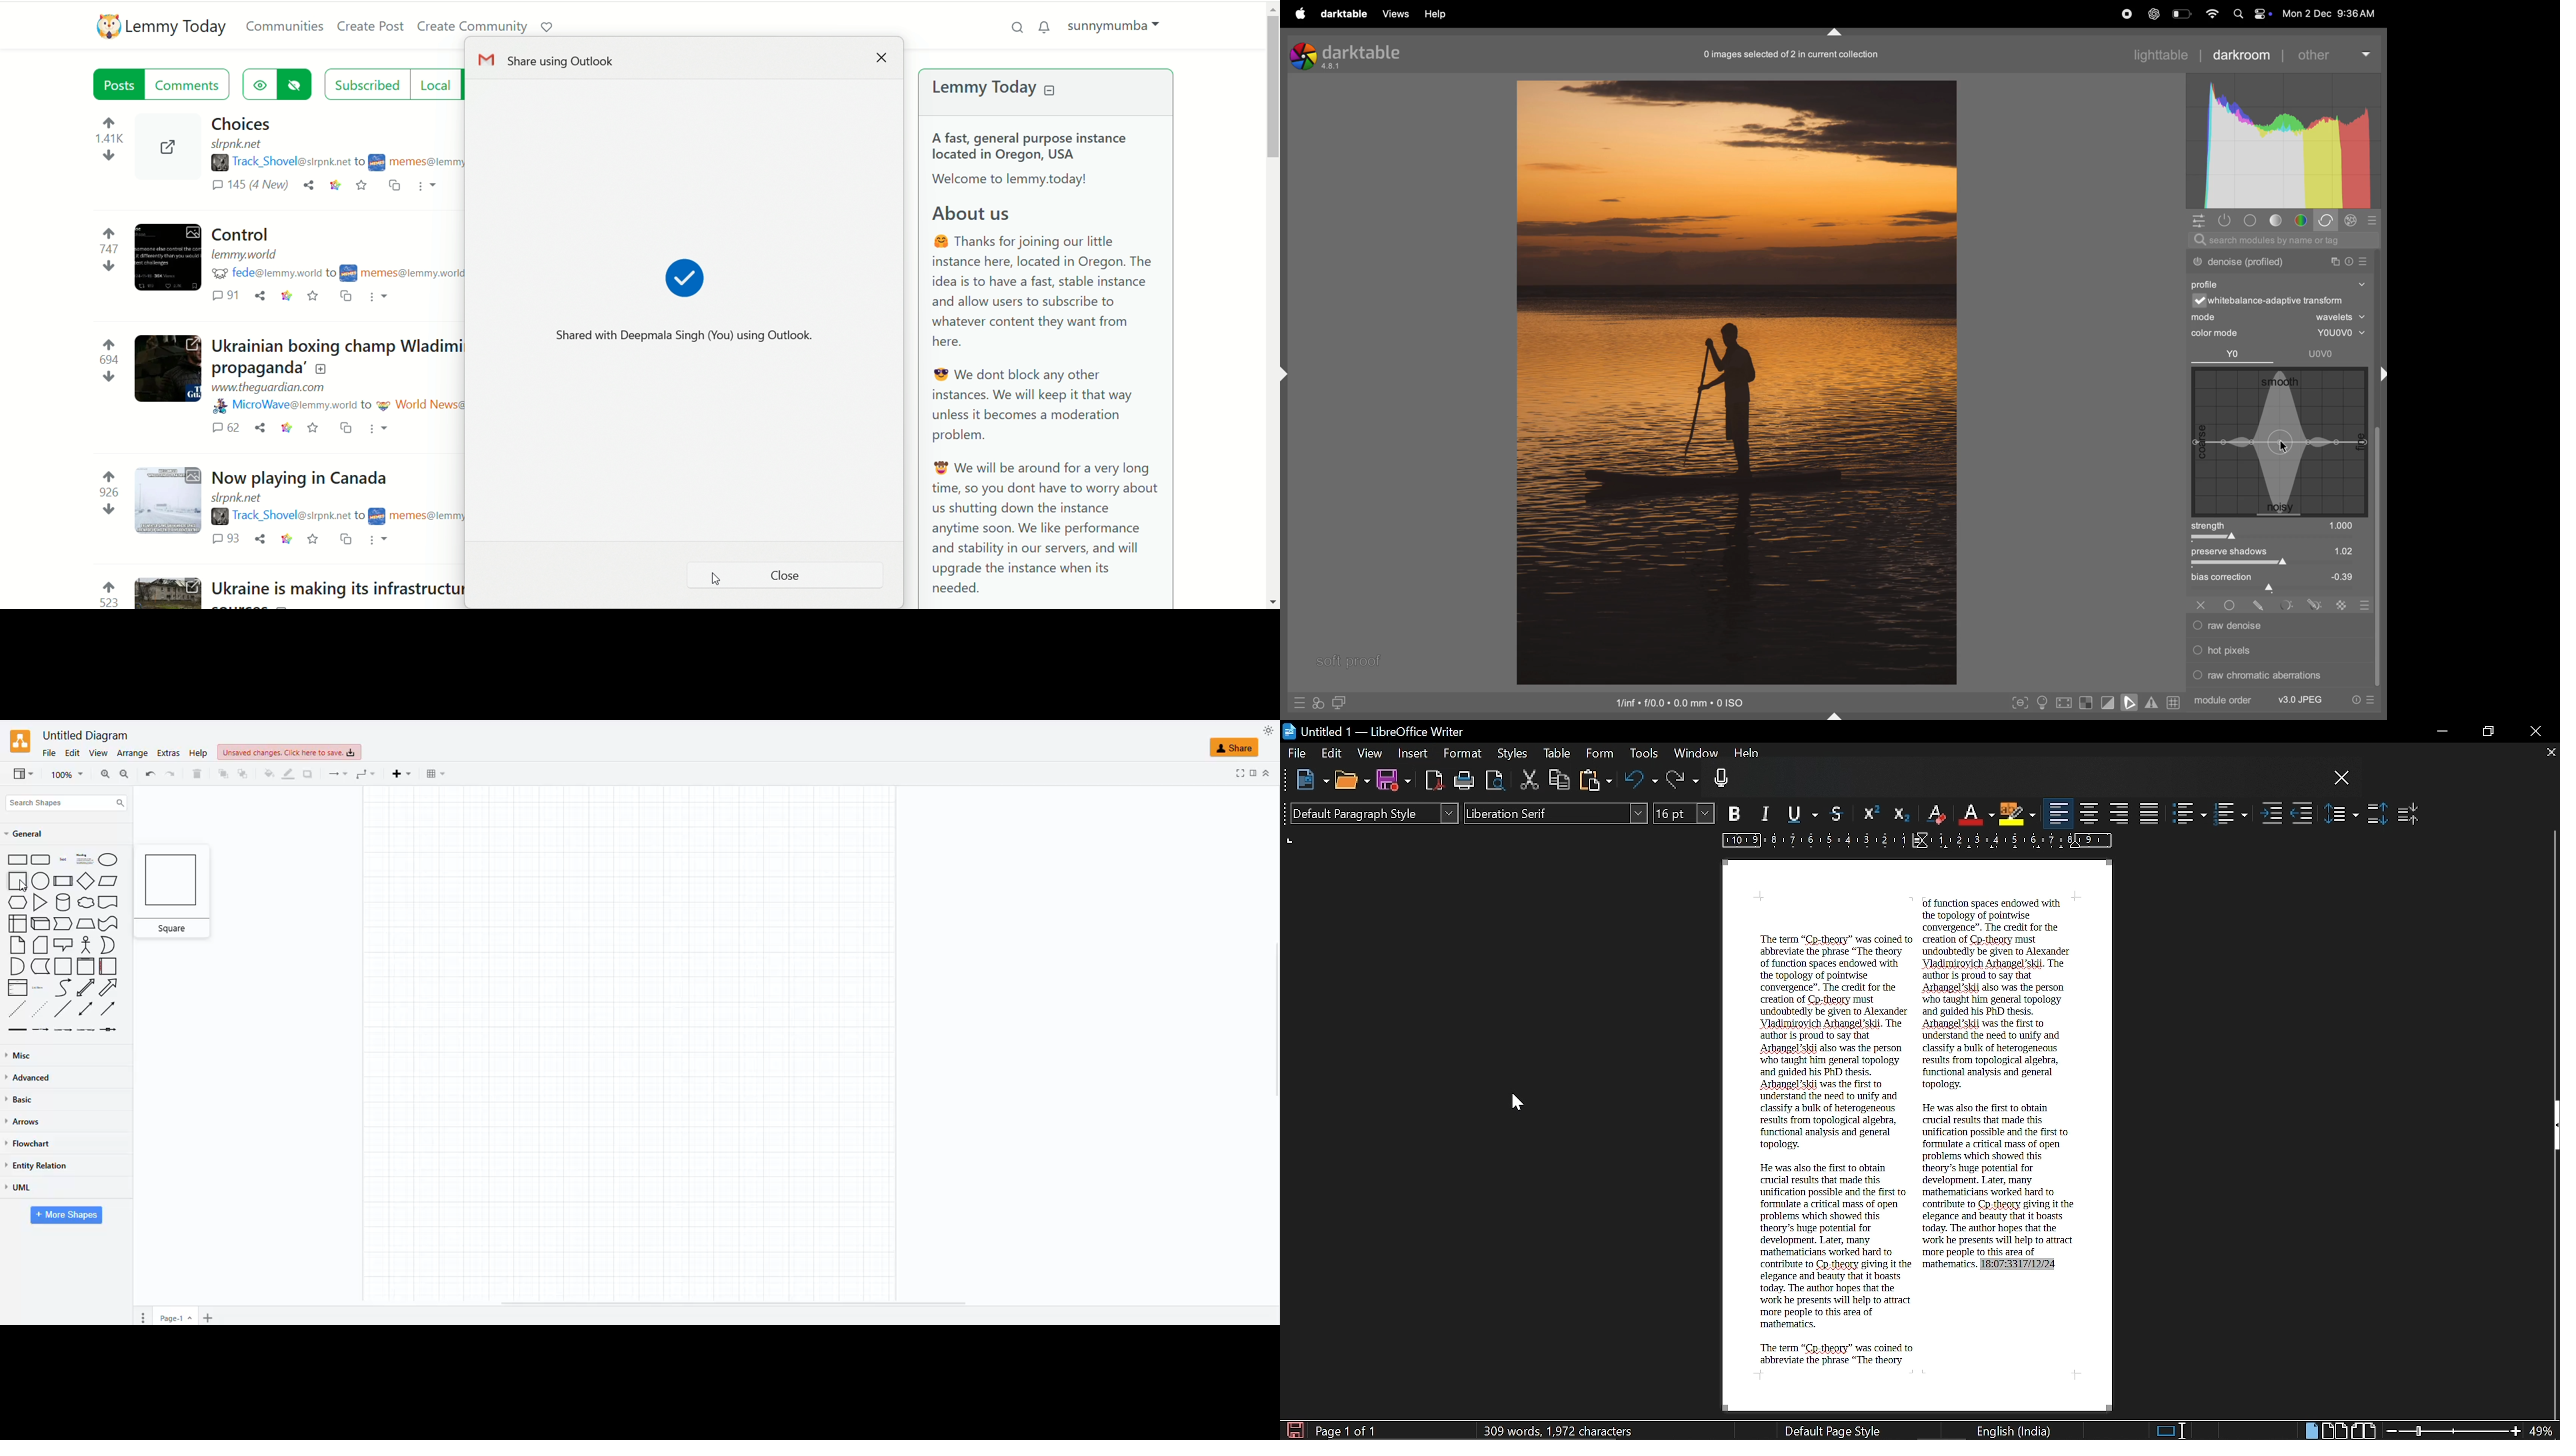 The height and width of the screenshot is (1456, 2576). What do you see at coordinates (1937, 815) in the screenshot?
I see `Ersaser` at bounding box center [1937, 815].